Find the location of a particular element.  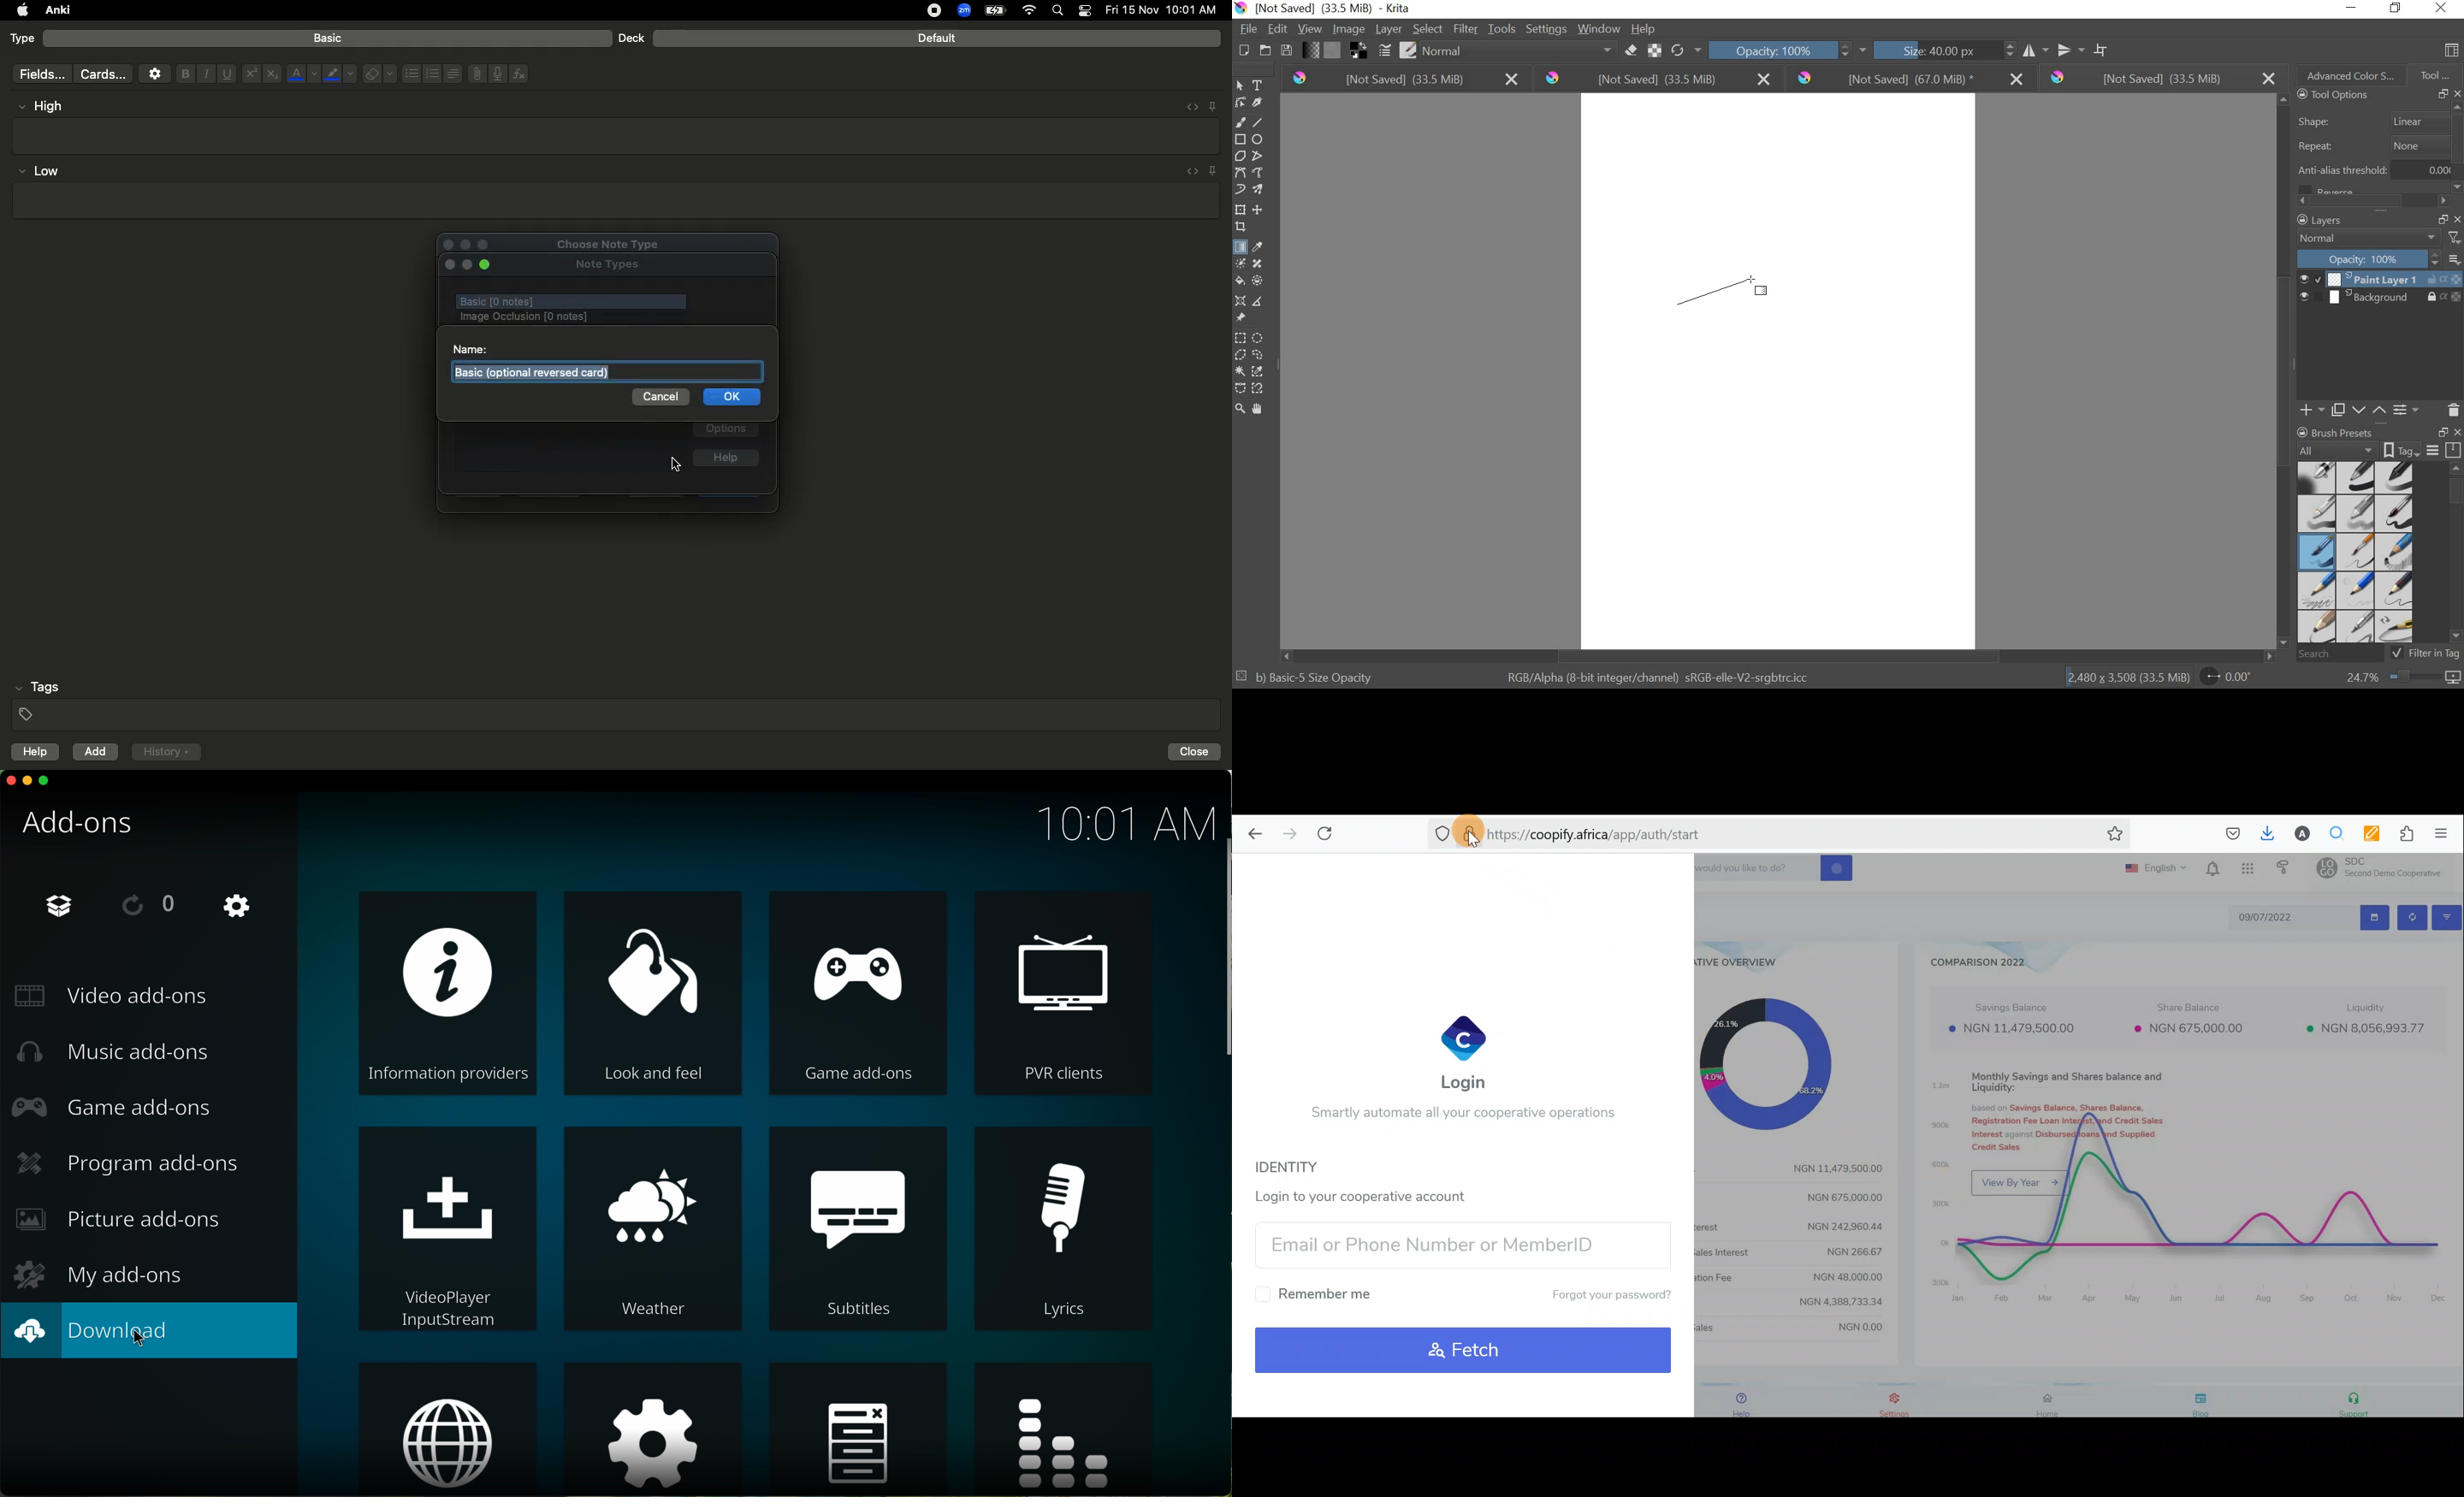

recording is located at coordinates (924, 10).